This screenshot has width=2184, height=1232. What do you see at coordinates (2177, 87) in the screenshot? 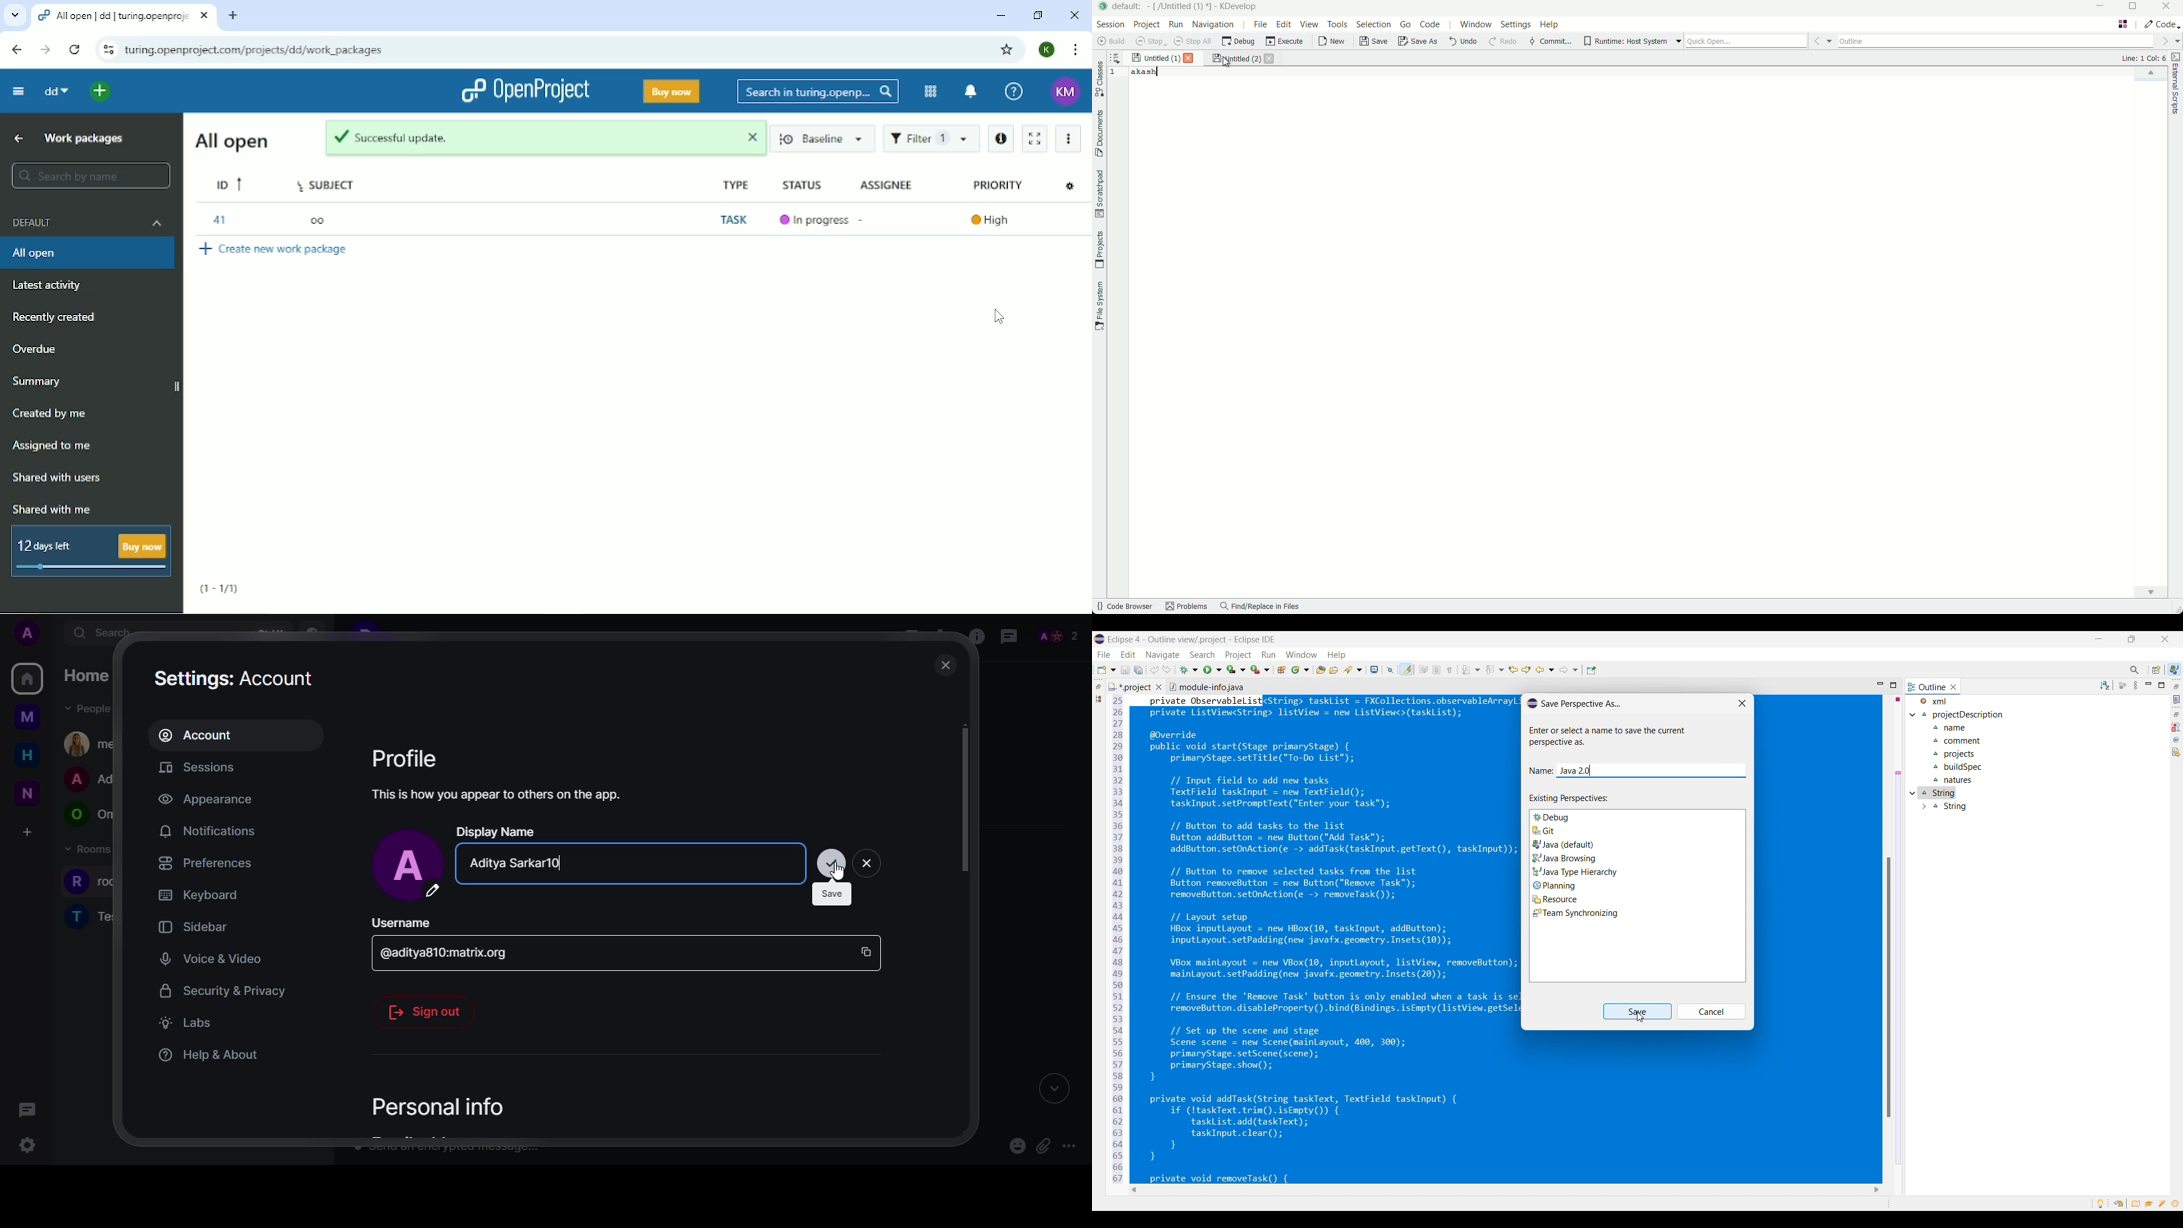
I see `external scripts` at bounding box center [2177, 87].